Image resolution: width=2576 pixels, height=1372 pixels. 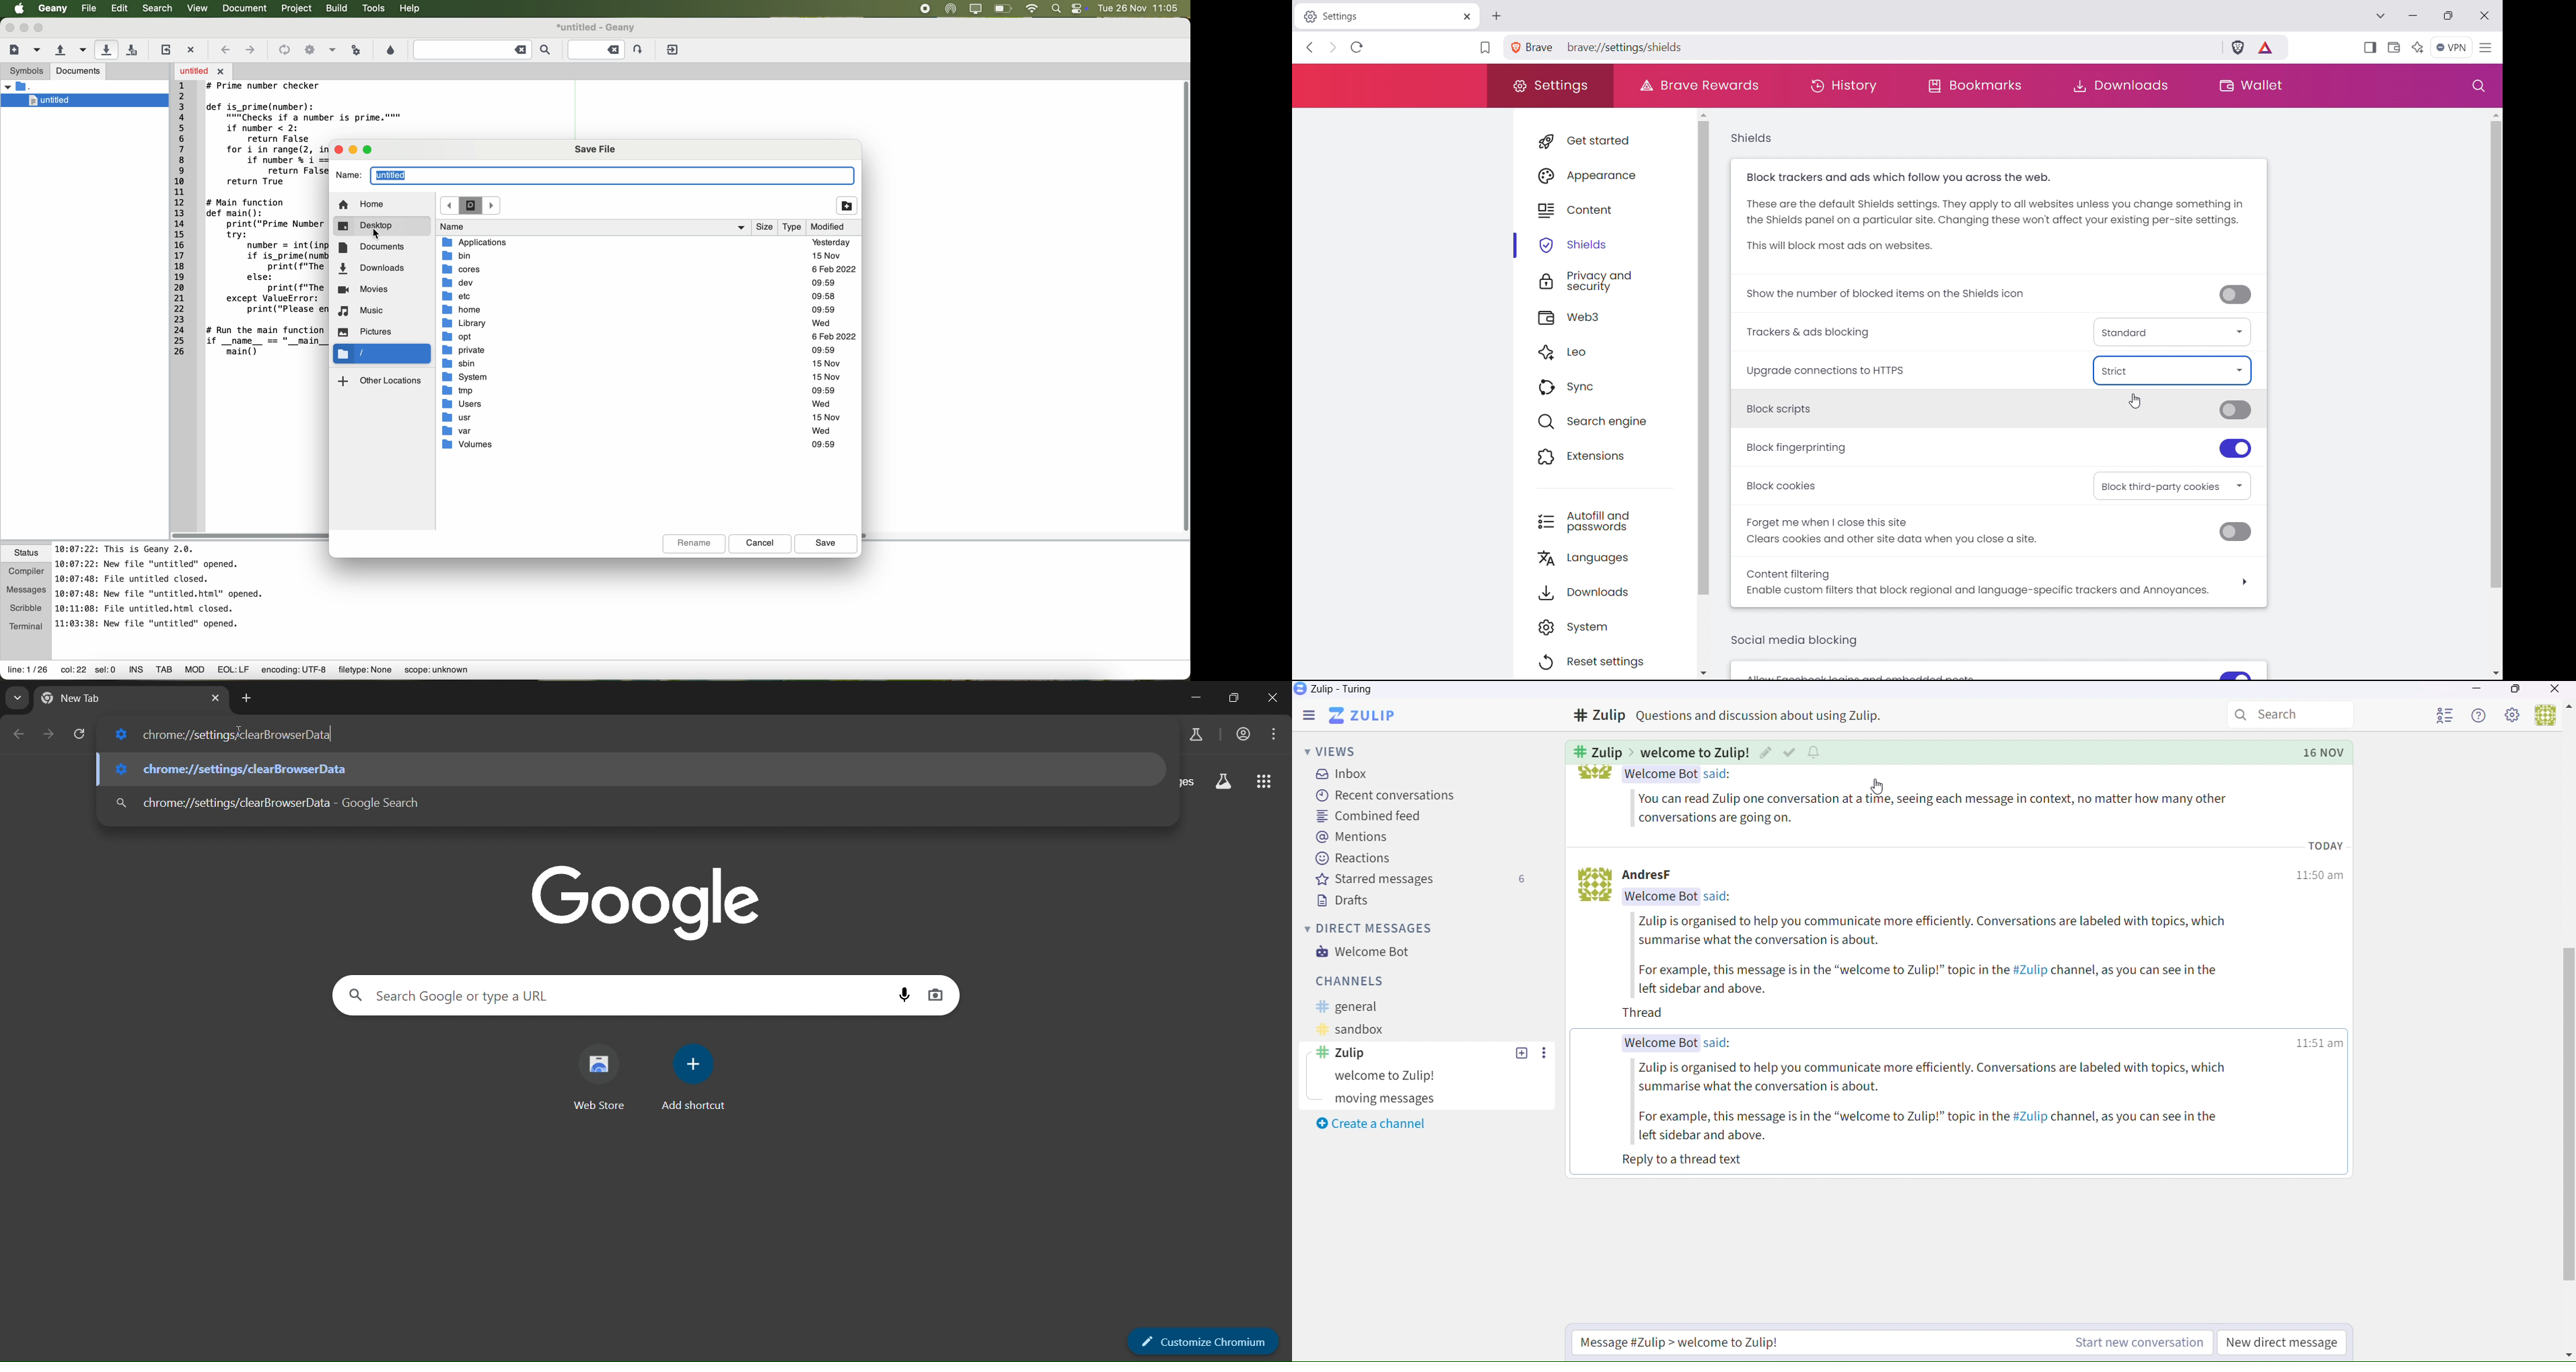 I want to click on Sanbox, so click(x=1366, y=1029).